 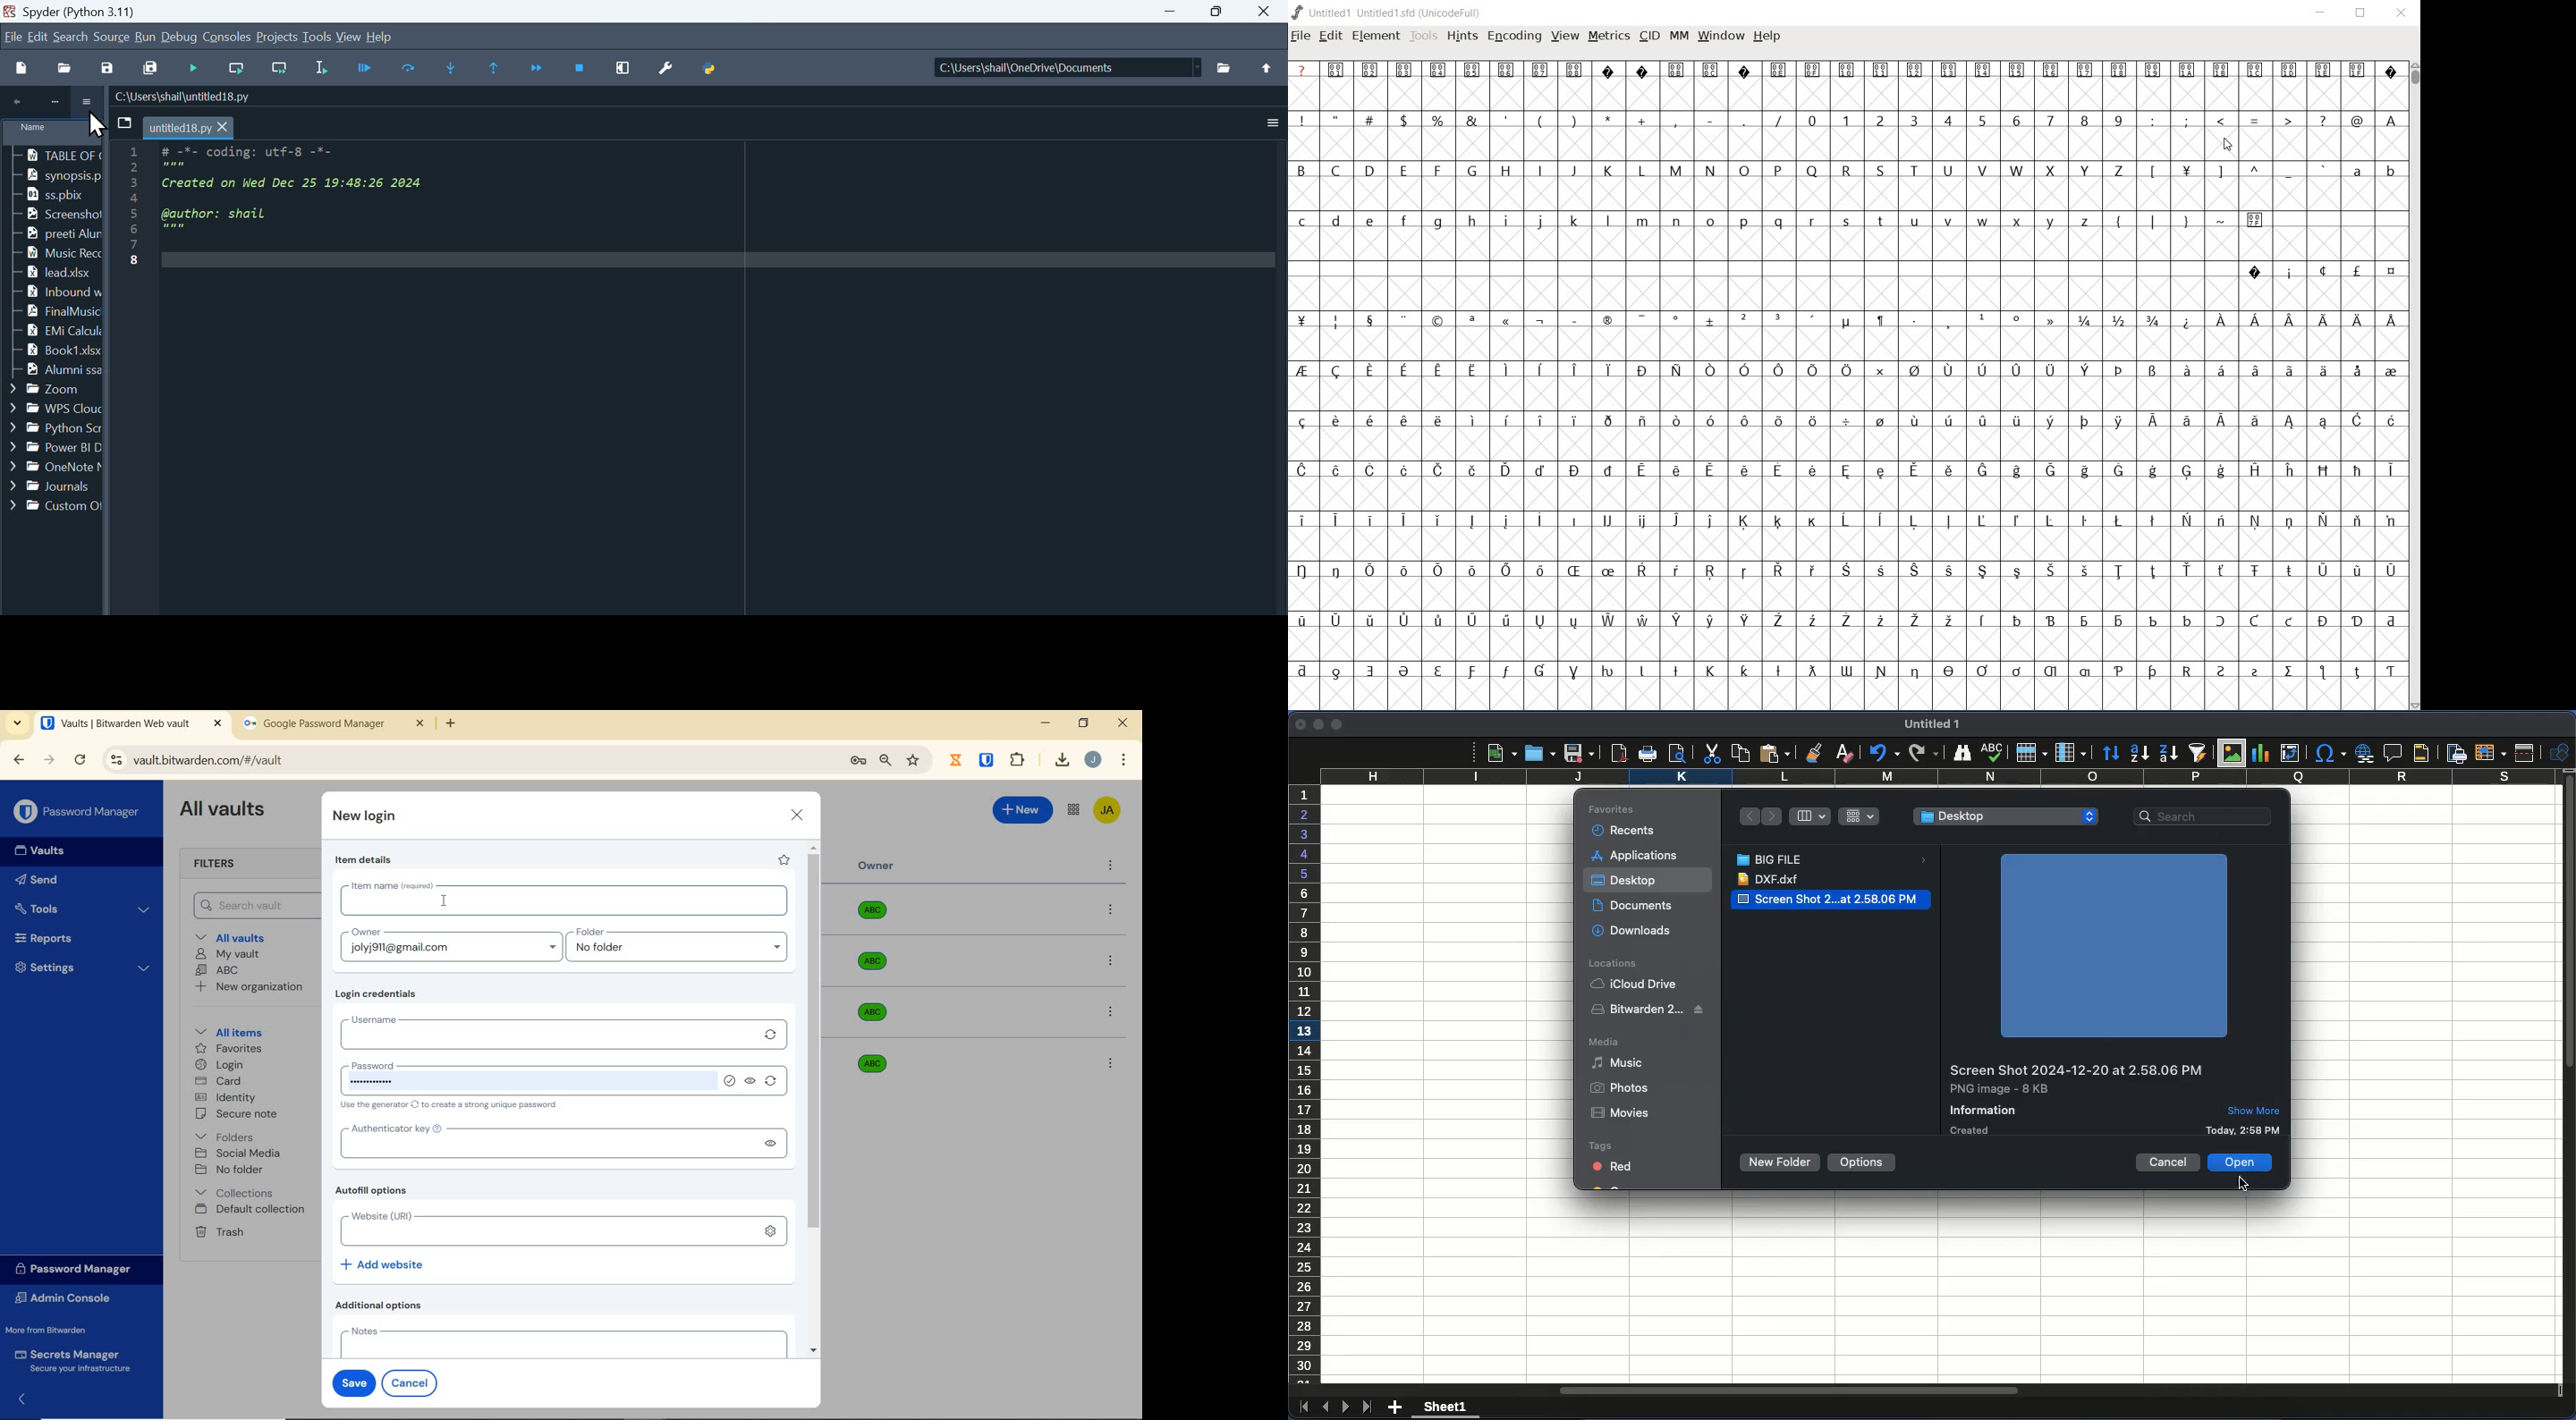 What do you see at coordinates (50, 252) in the screenshot?
I see `Music Rec..` at bounding box center [50, 252].